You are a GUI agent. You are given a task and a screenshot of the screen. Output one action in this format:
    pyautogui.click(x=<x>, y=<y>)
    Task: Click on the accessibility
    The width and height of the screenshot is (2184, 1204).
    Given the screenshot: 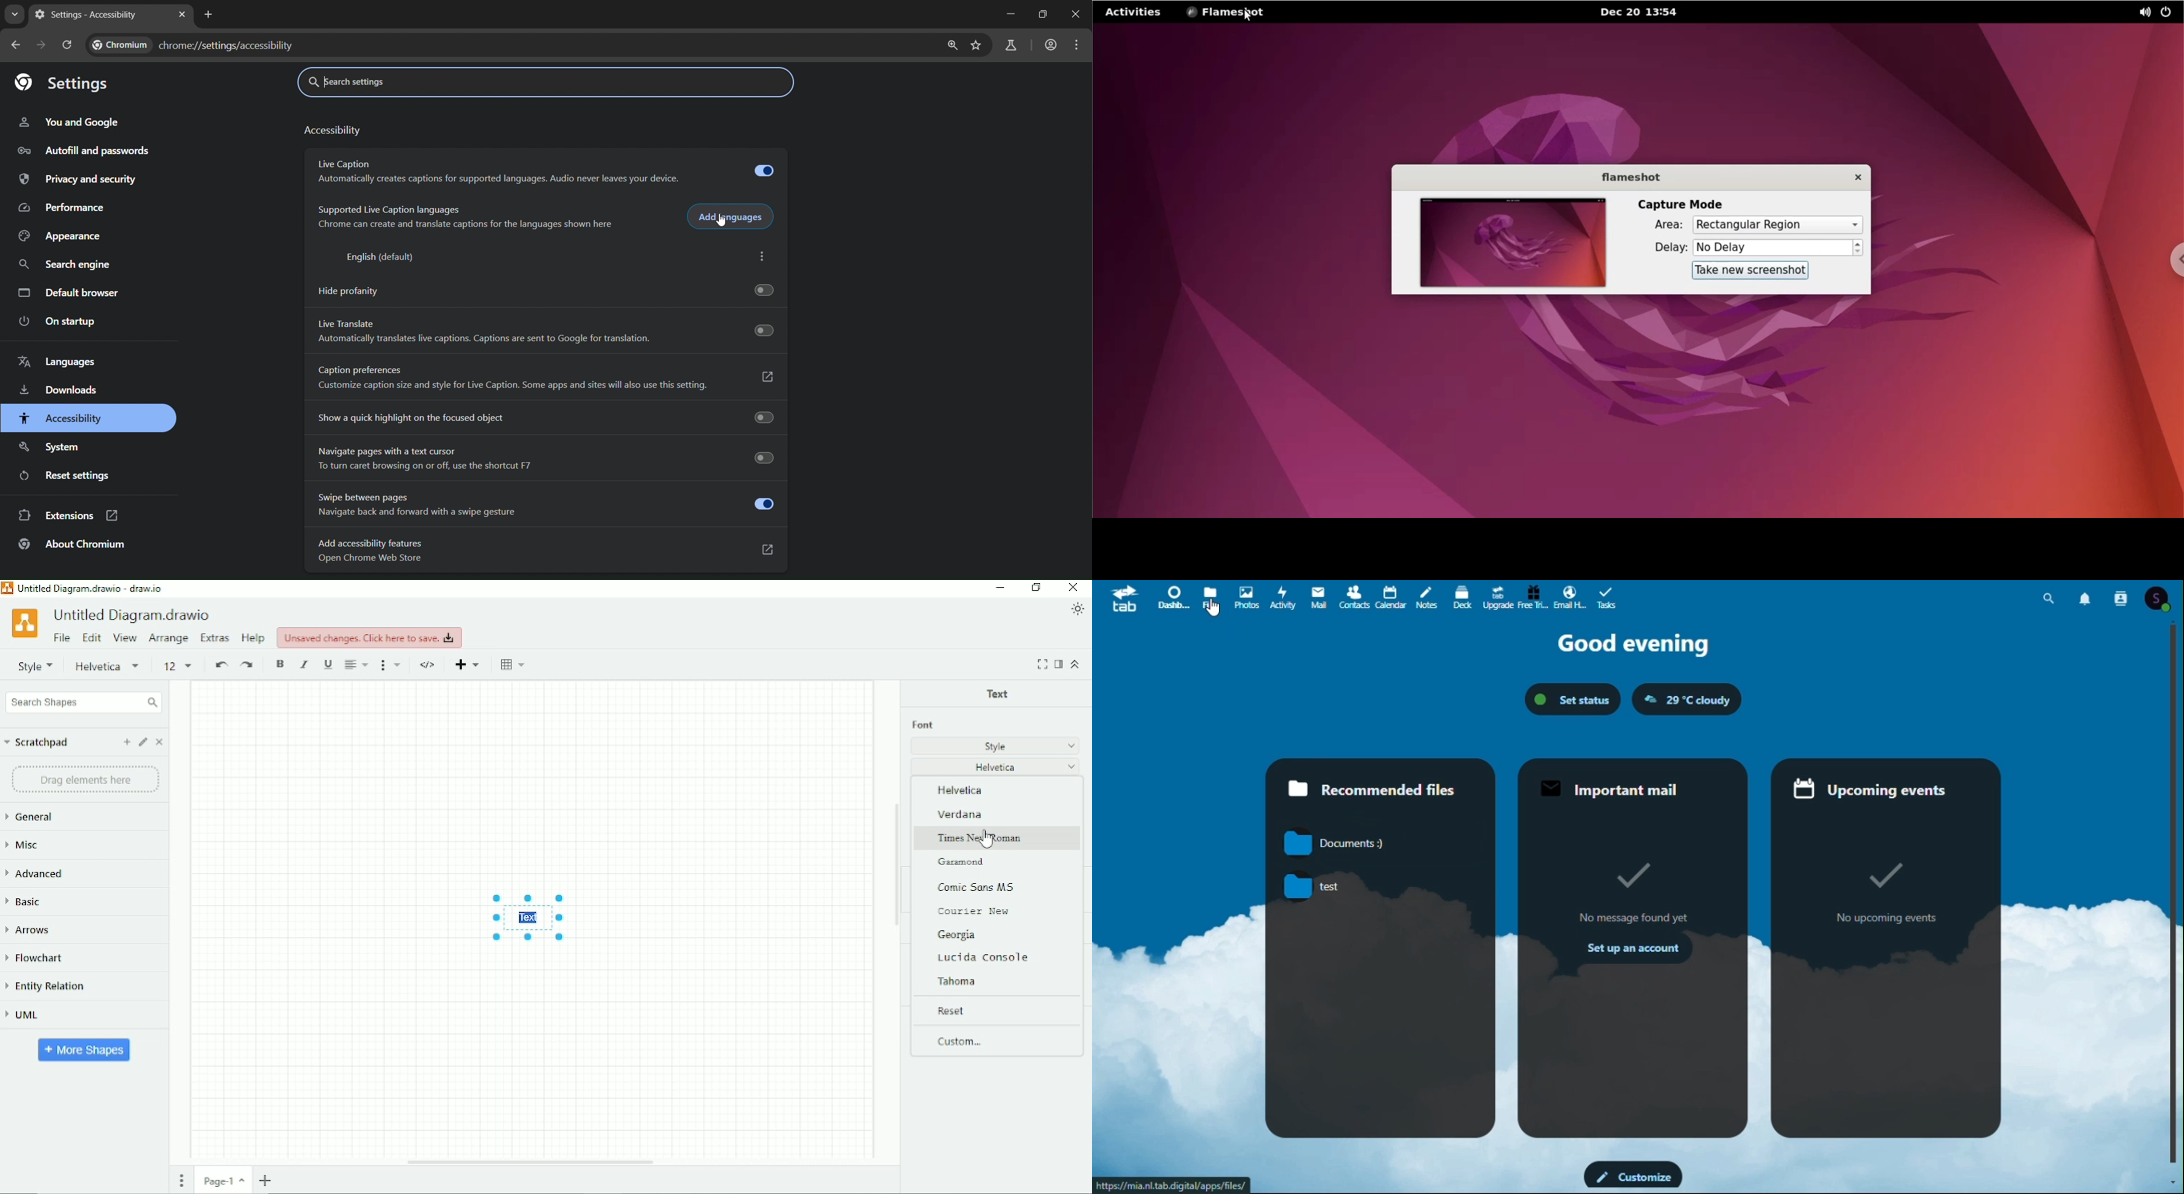 What is the action you would take?
    pyautogui.click(x=332, y=132)
    